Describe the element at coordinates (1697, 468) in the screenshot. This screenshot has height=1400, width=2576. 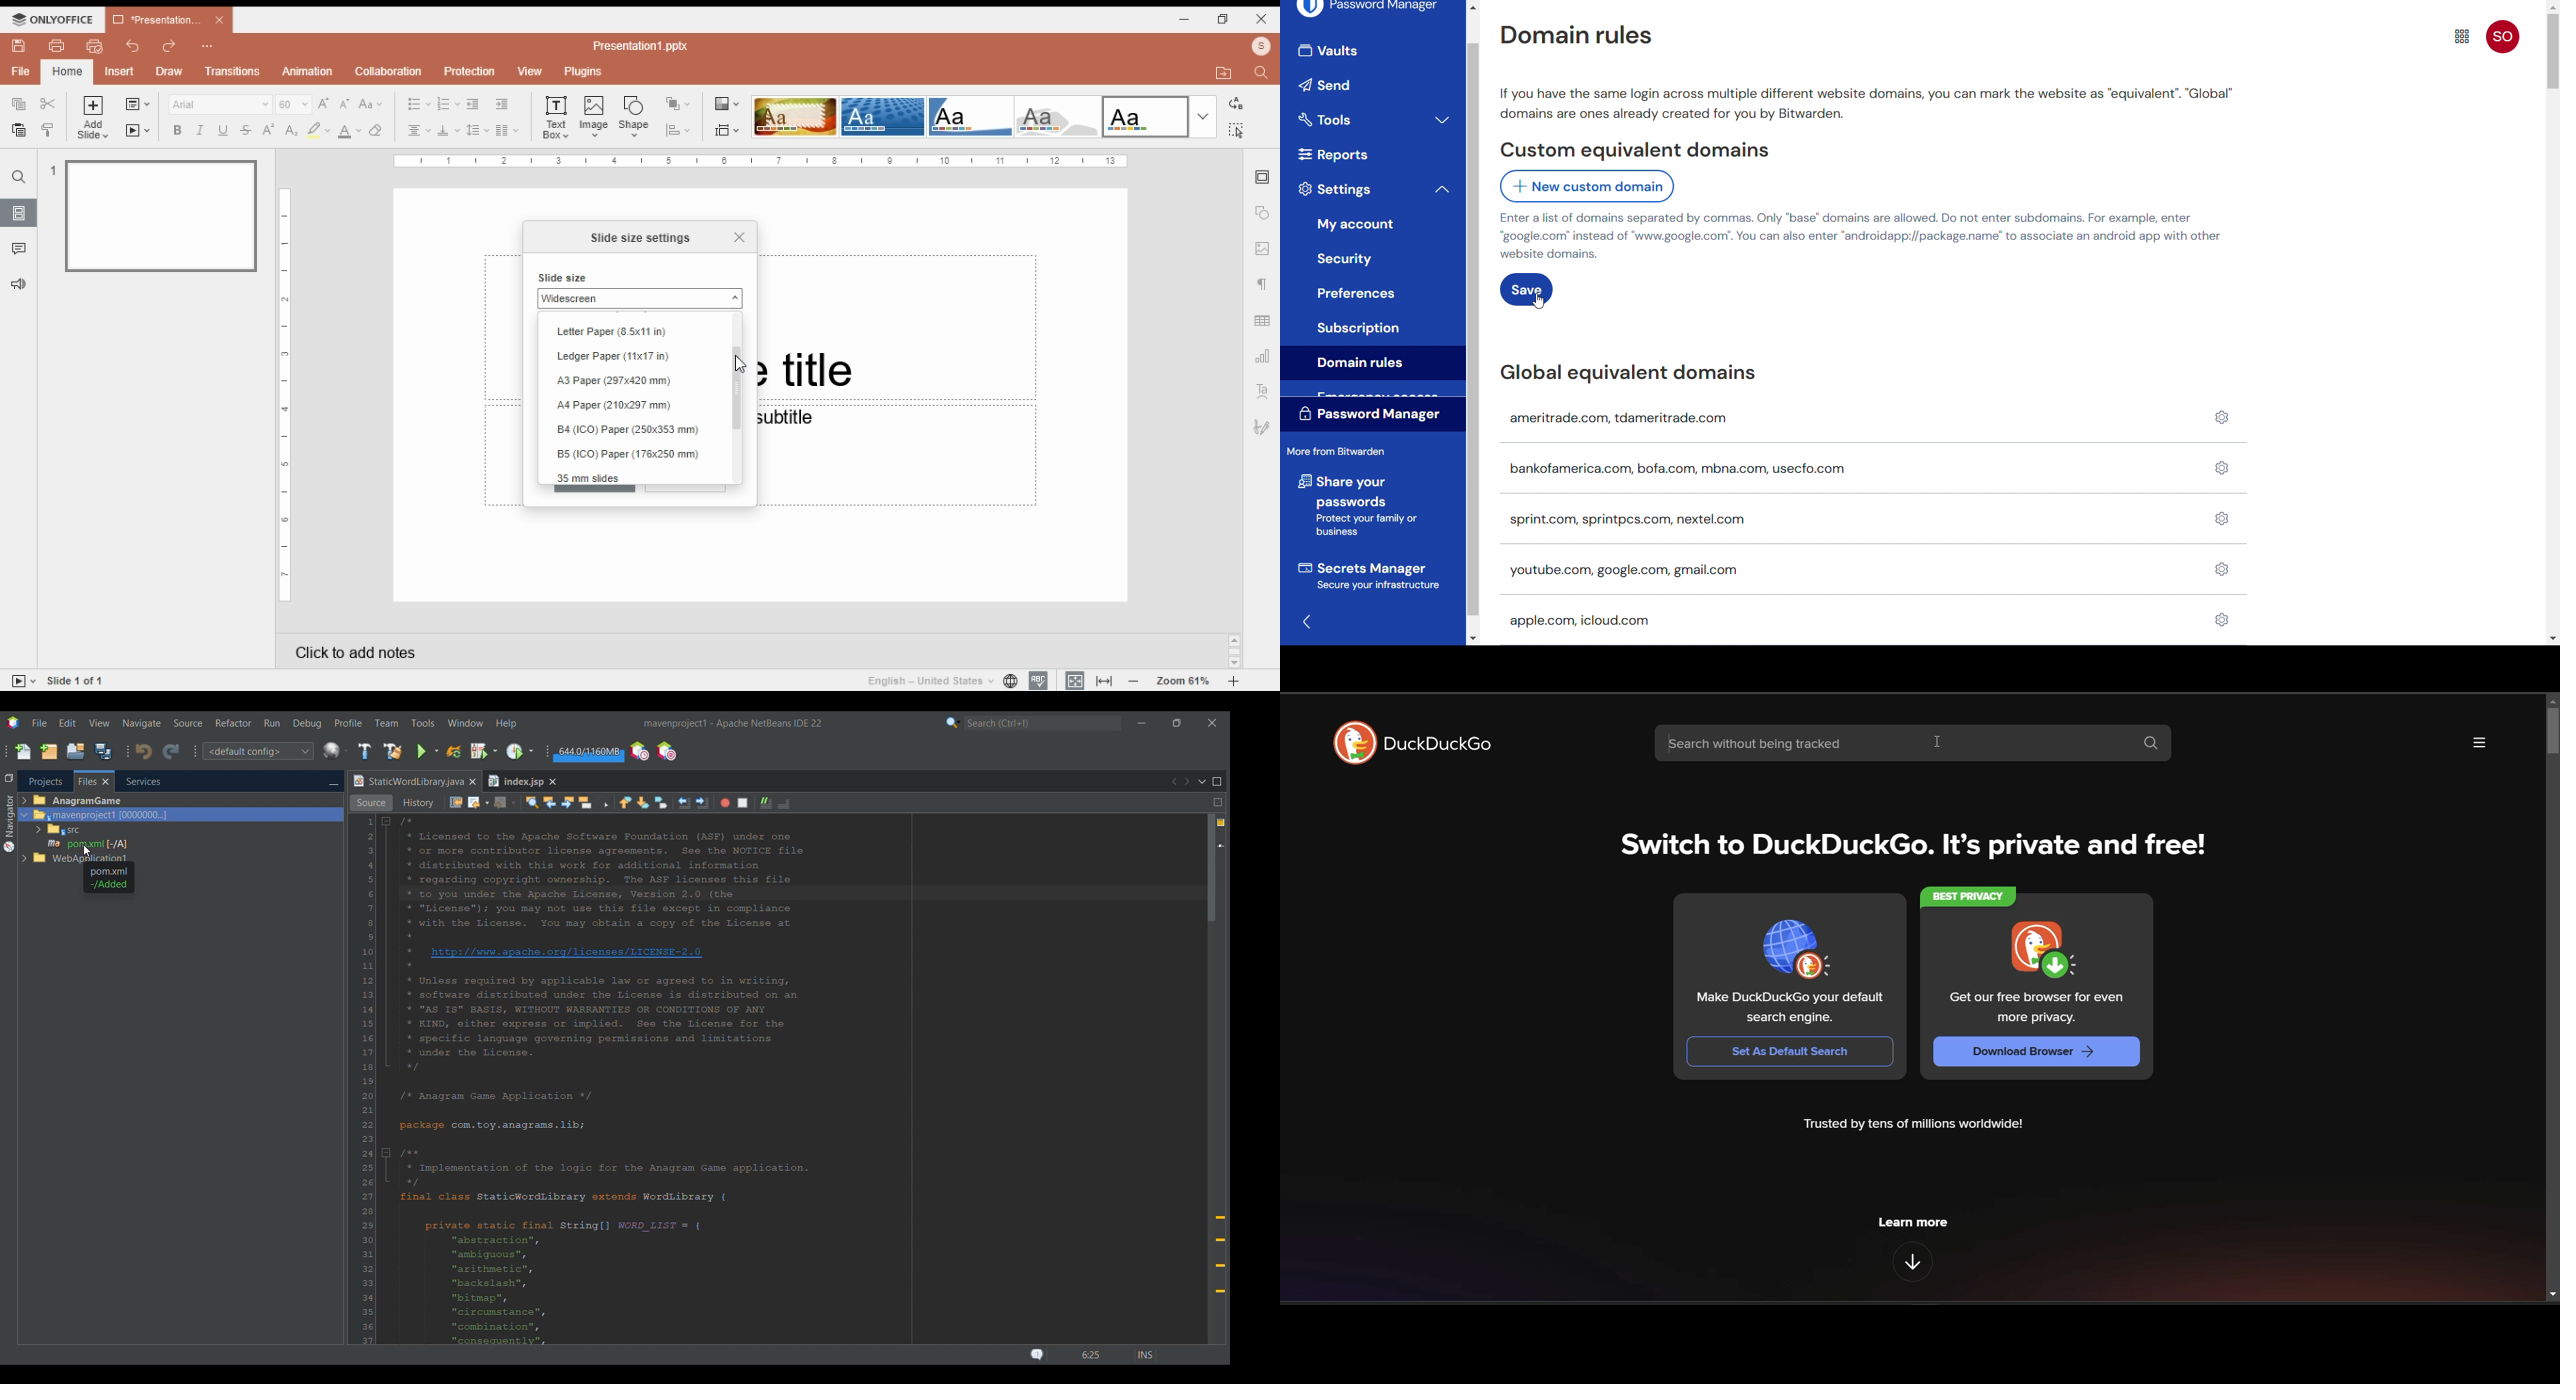
I see `bankofamerica.com, bofa.com, mbna.com, usecfo.com` at that location.